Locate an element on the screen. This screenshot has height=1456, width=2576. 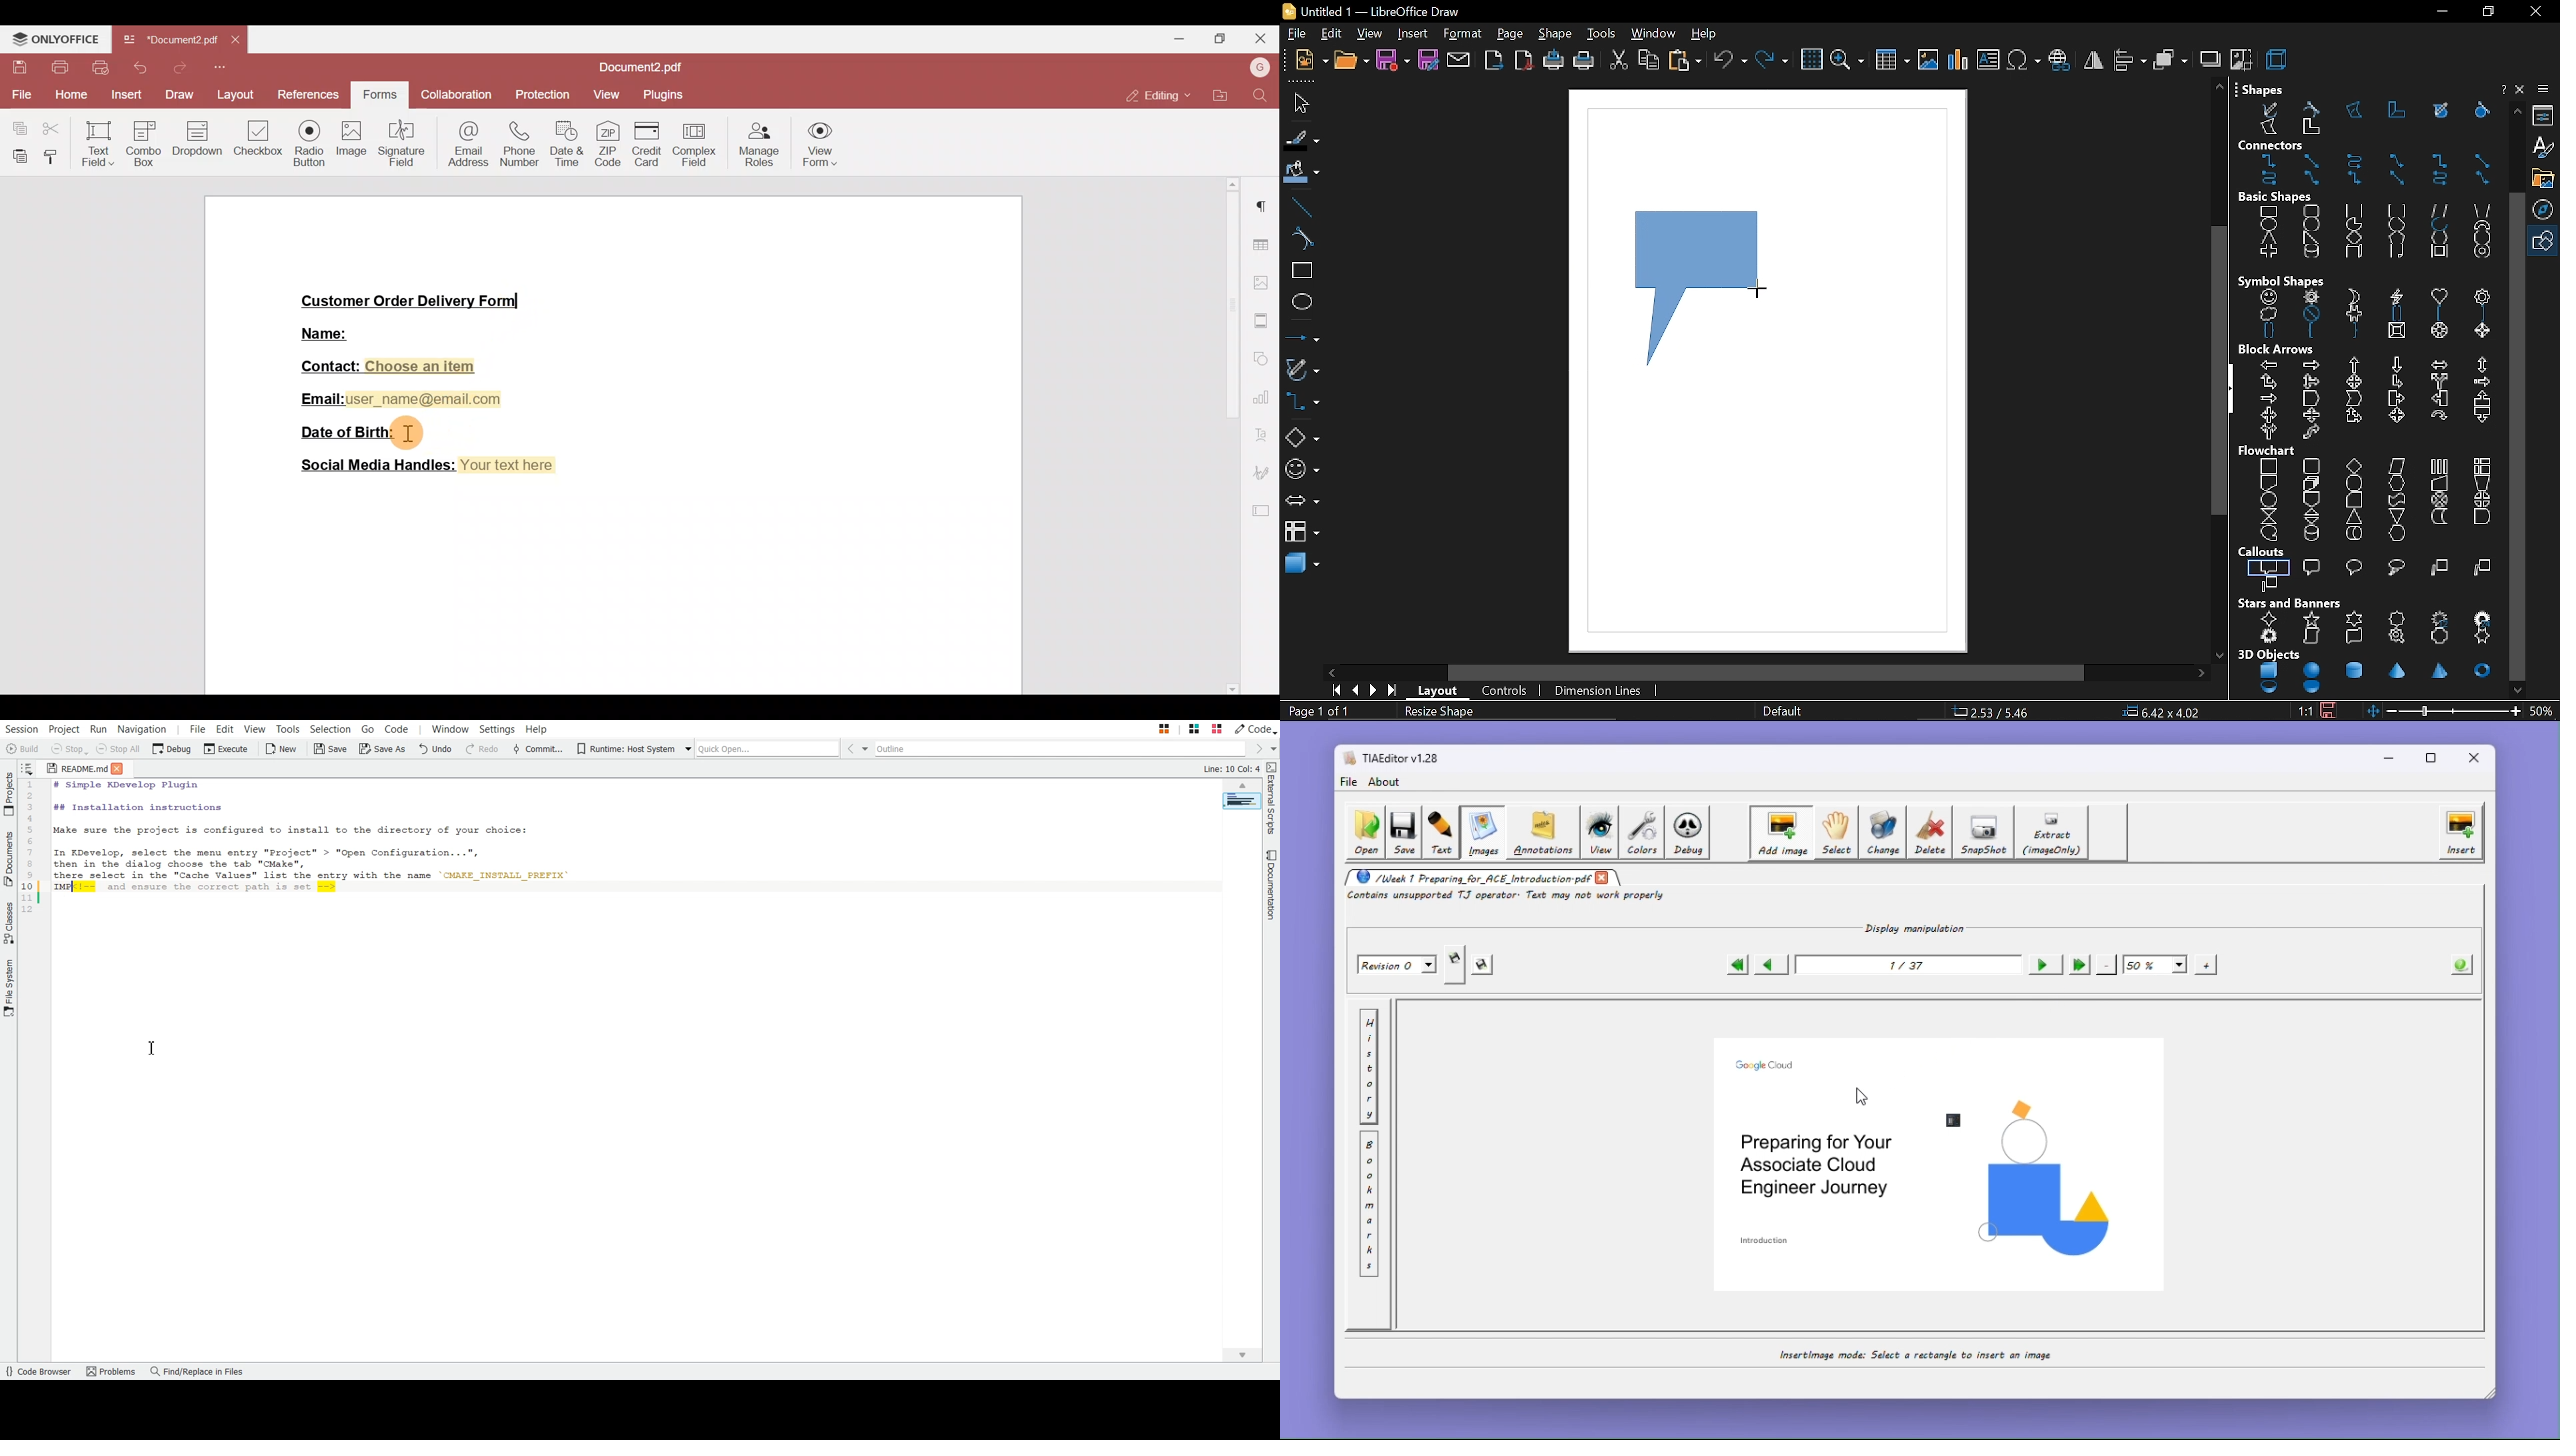
free form line filled is located at coordinates (2441, 110).